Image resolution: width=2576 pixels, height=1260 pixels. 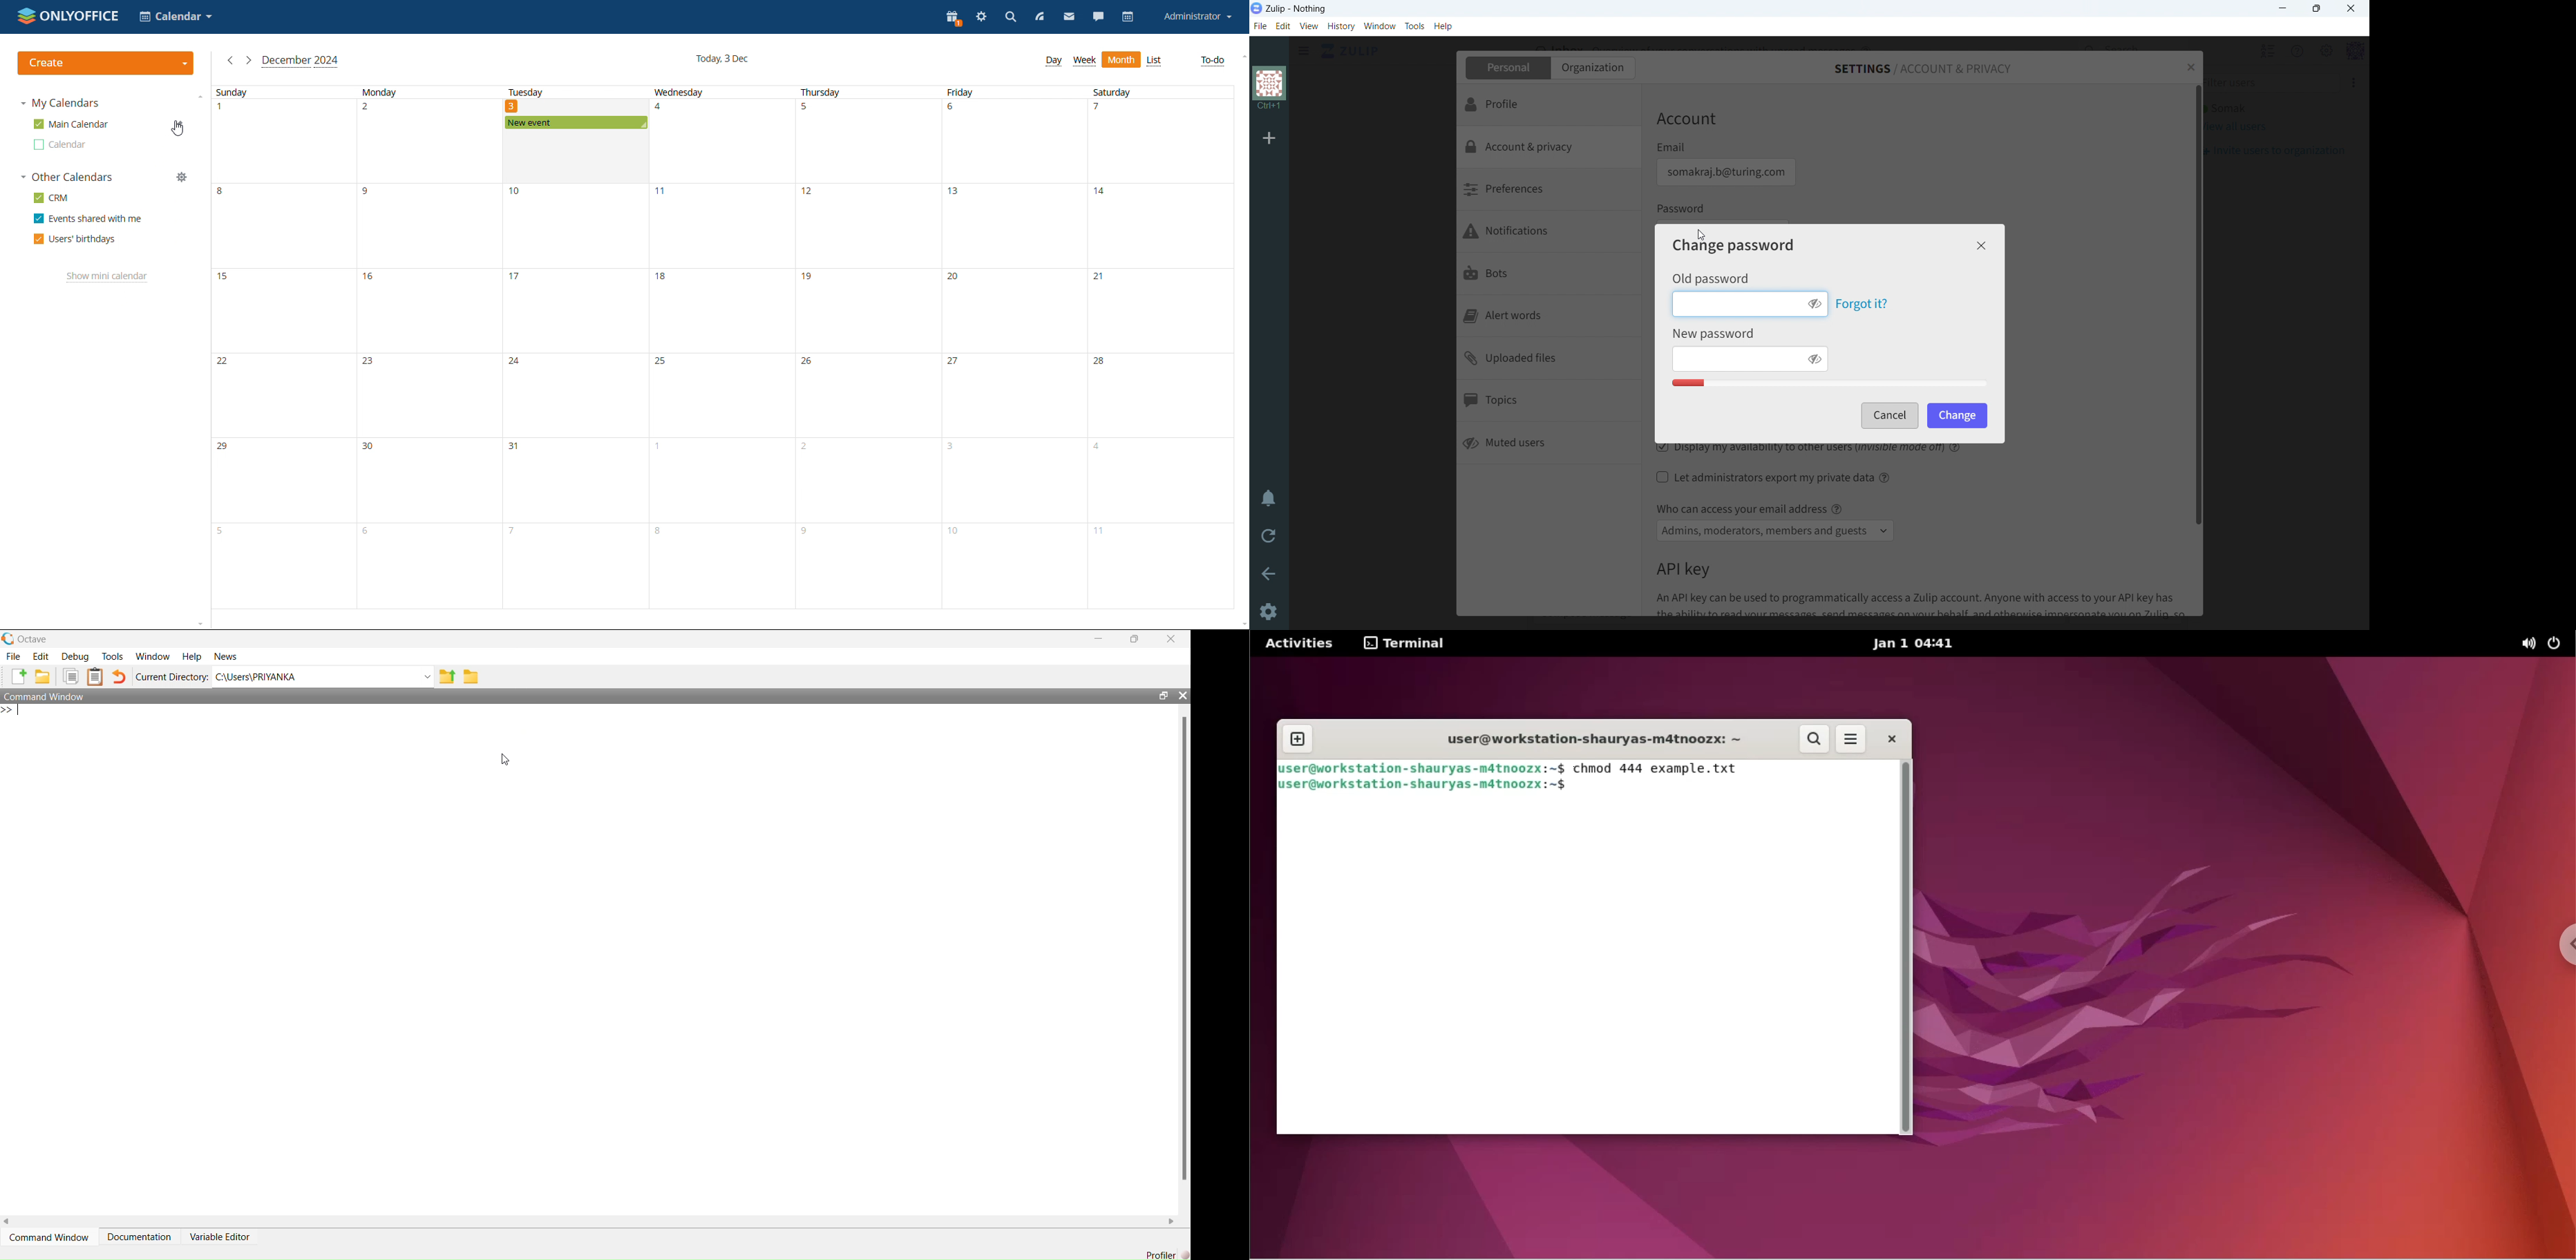 I want to click on date, so click(x=428, y=480).